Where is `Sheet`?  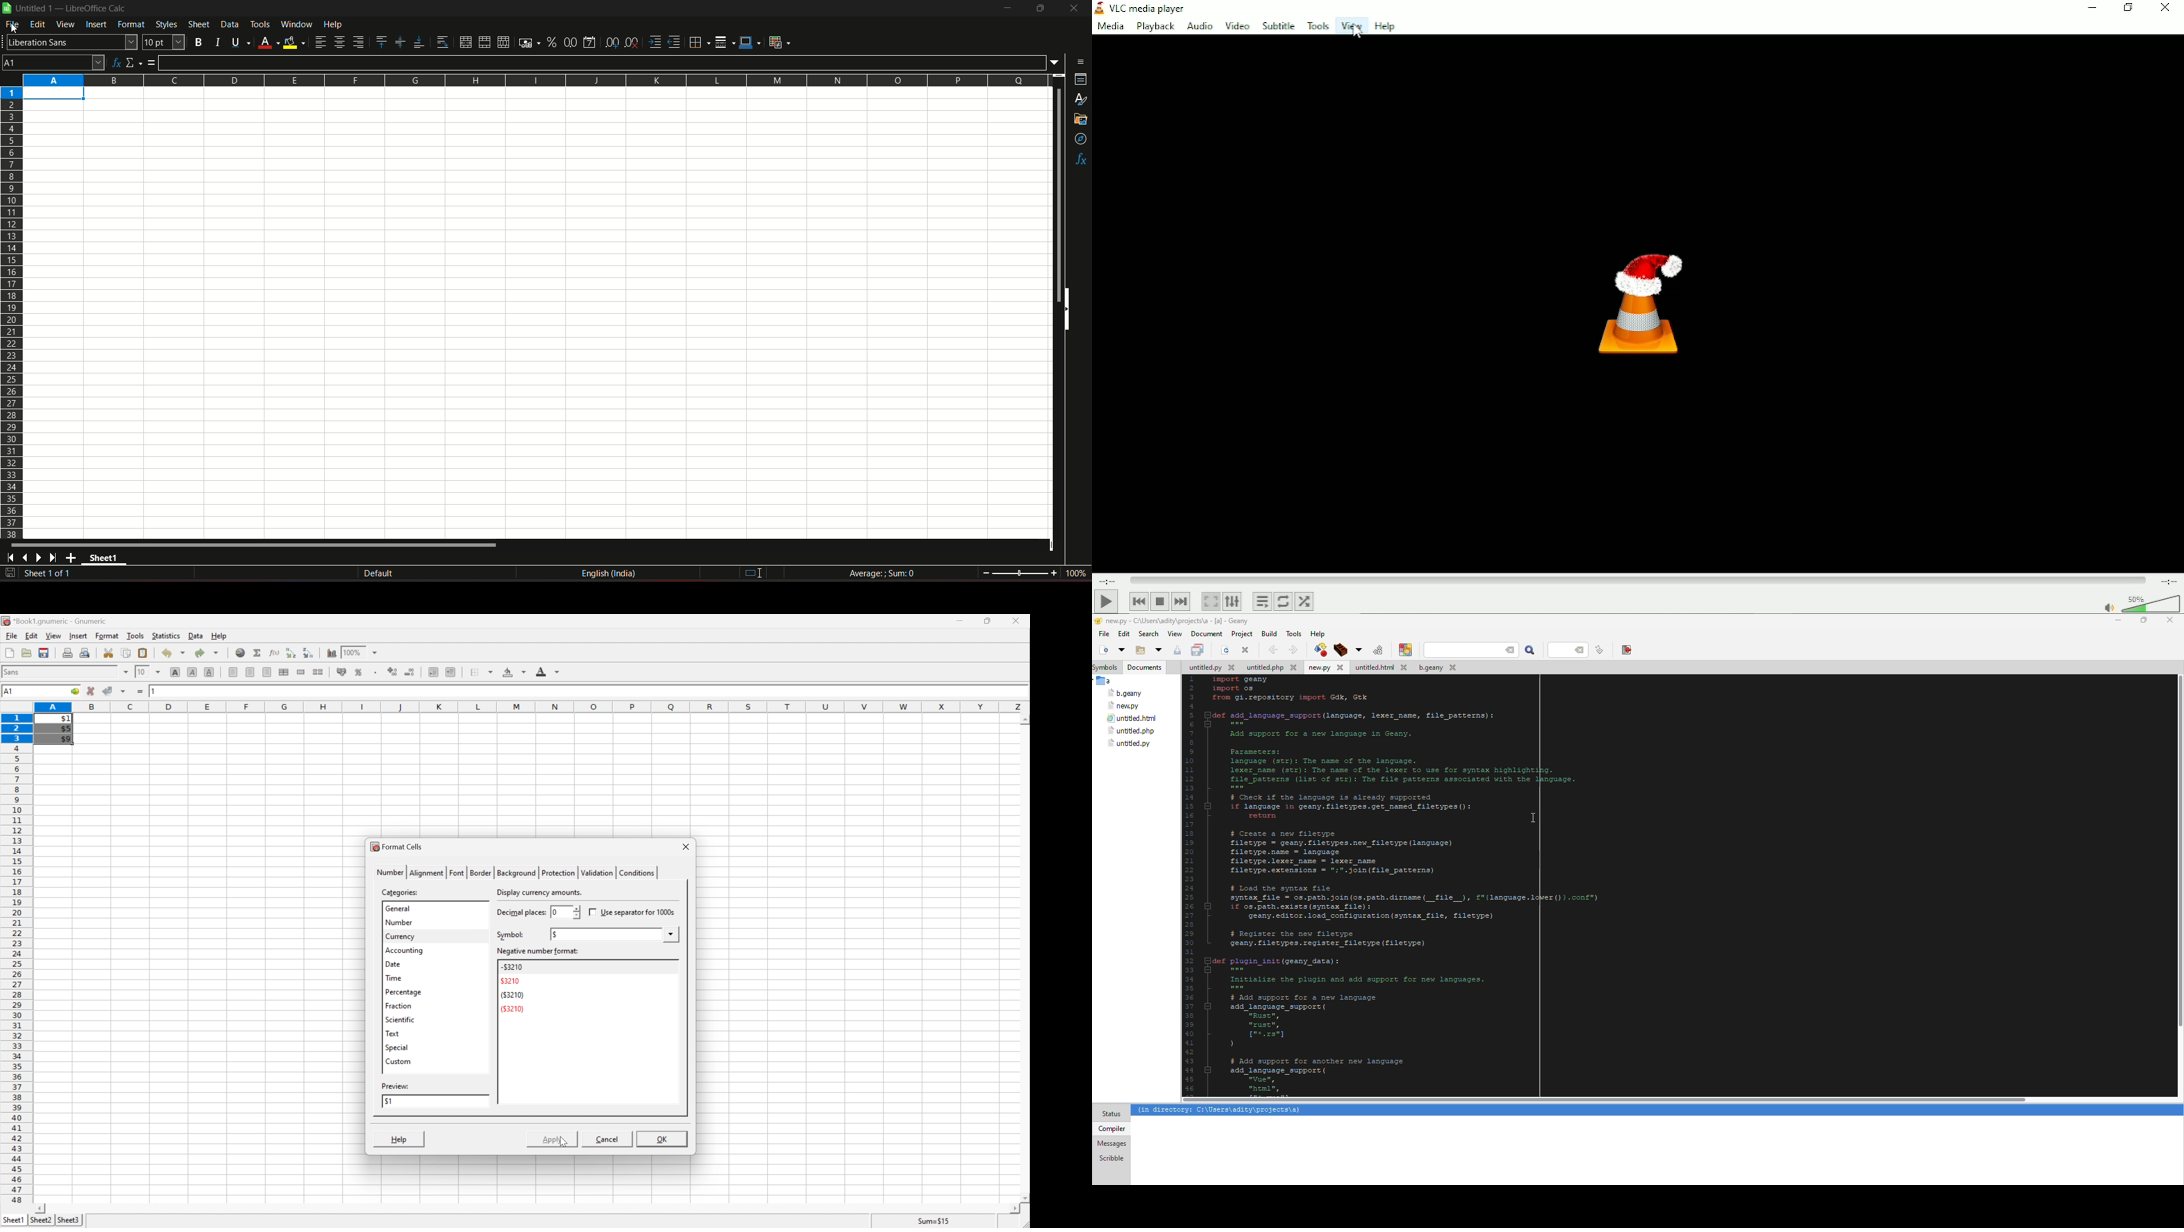 Sheet is located at coordinates (198, 24).